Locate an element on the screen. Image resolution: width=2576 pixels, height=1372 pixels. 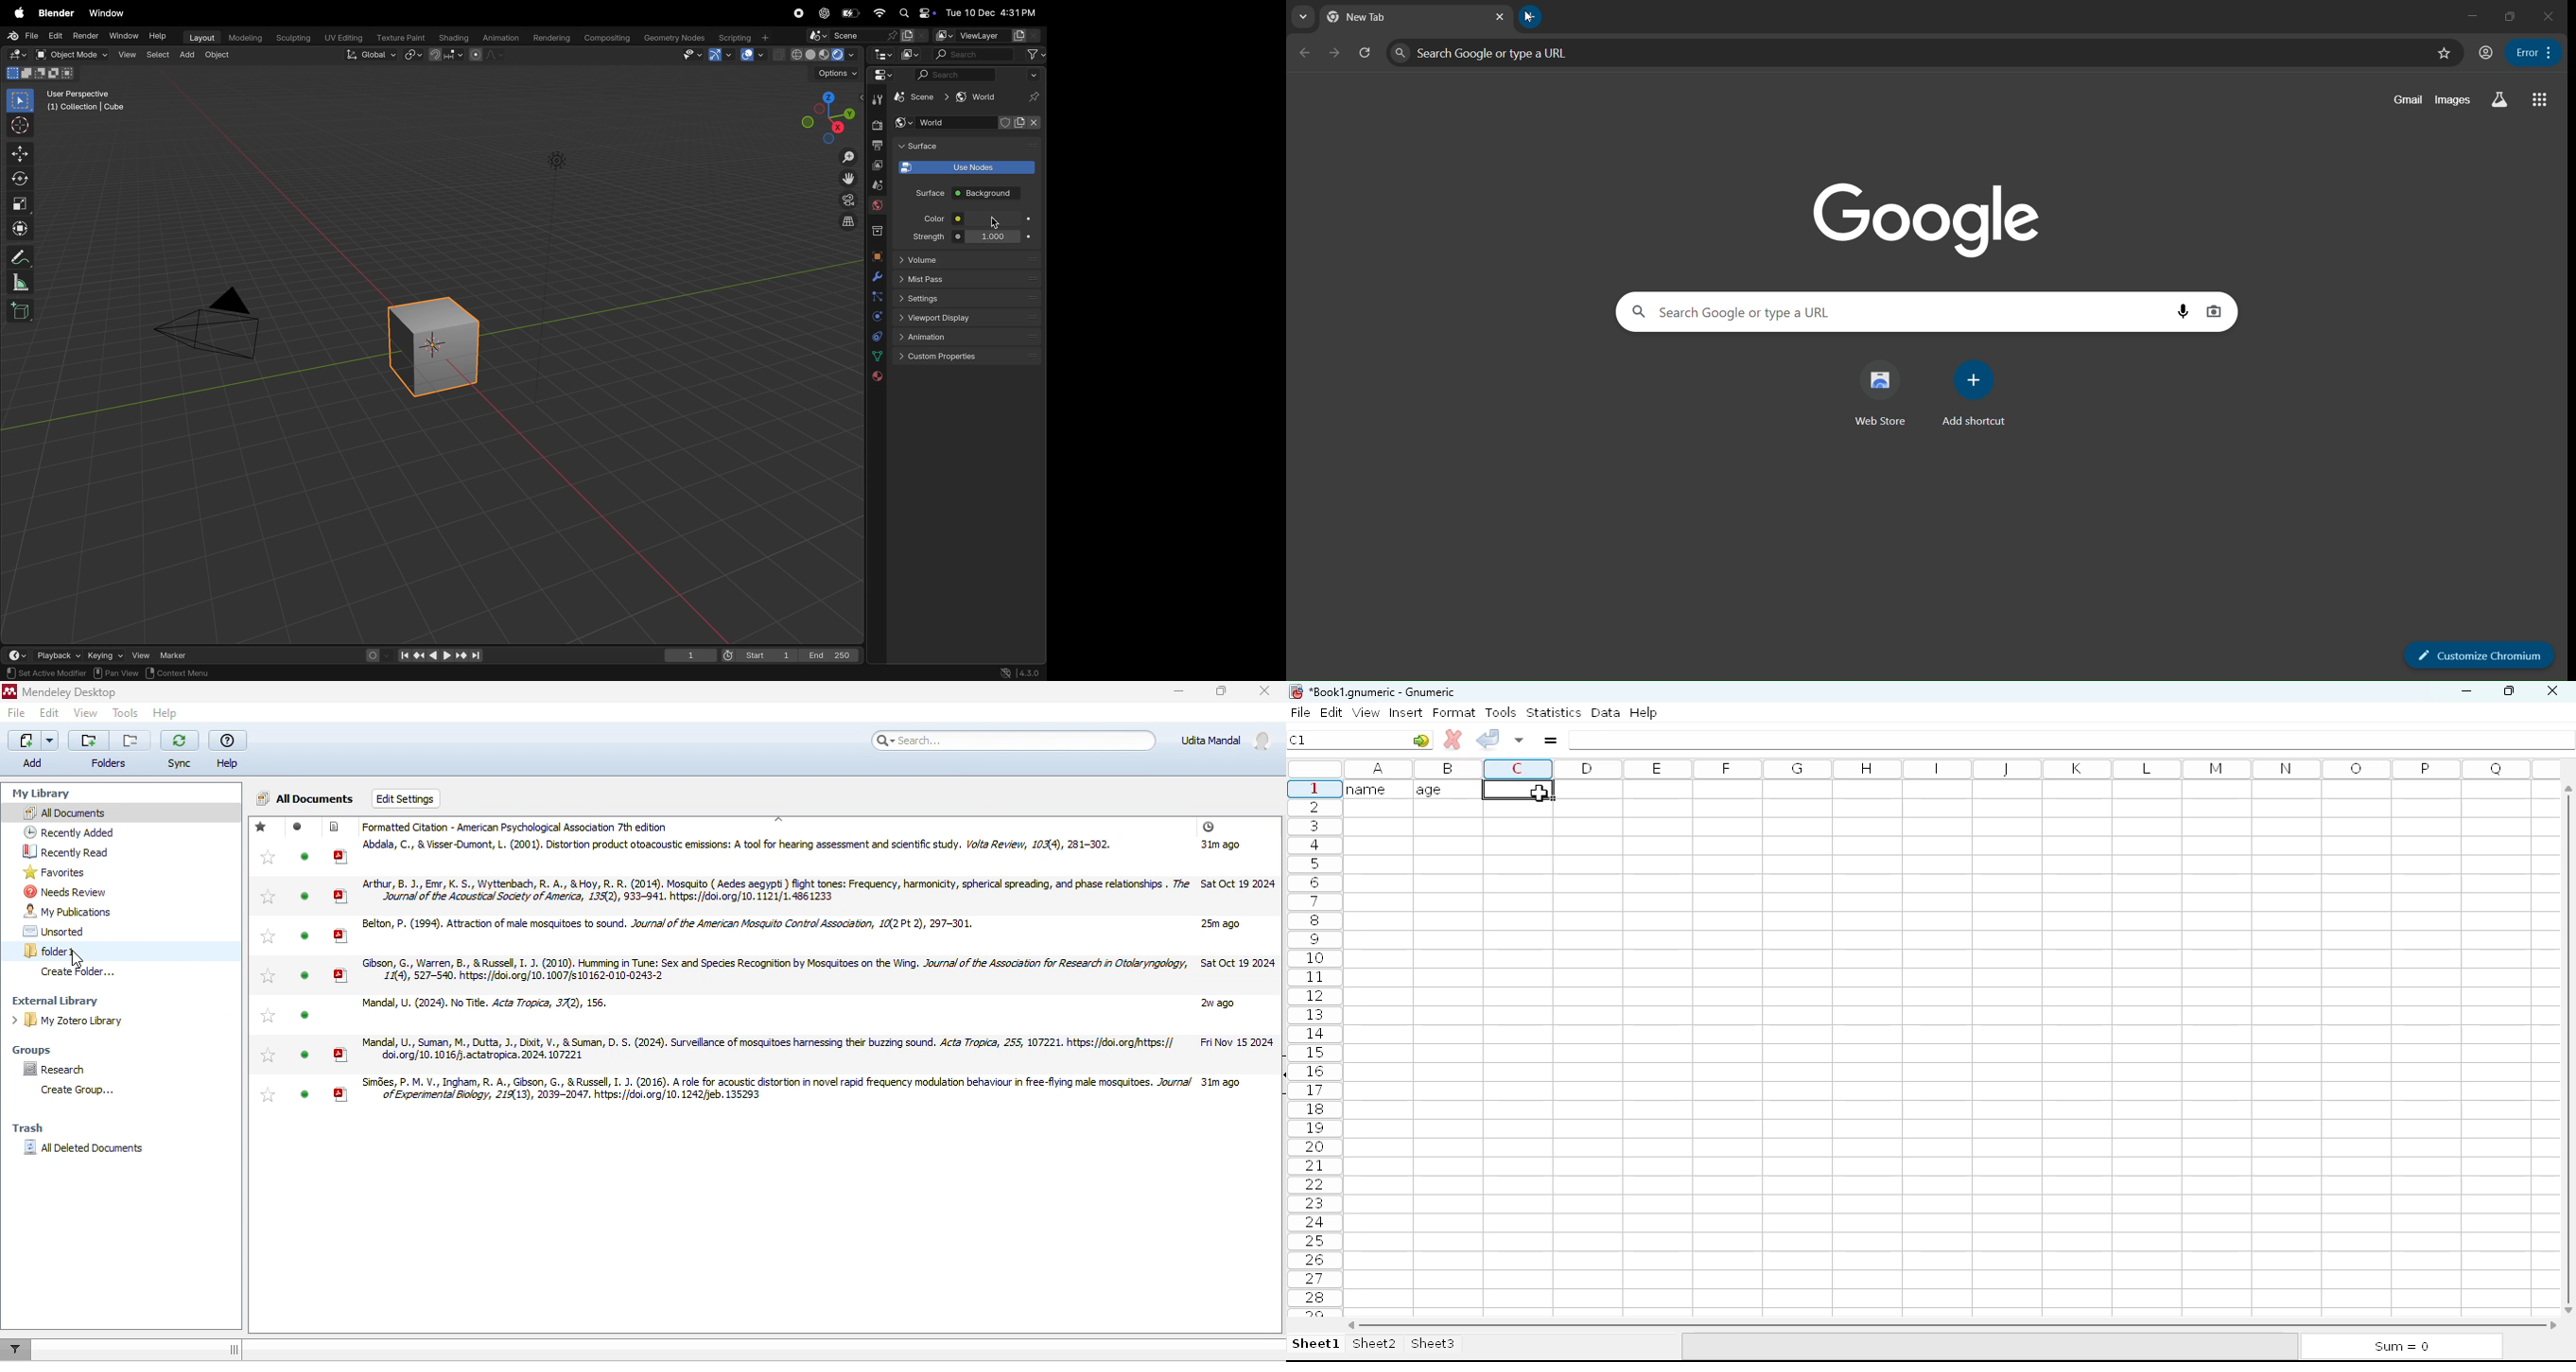
Object is located at coordinates (219, 56).